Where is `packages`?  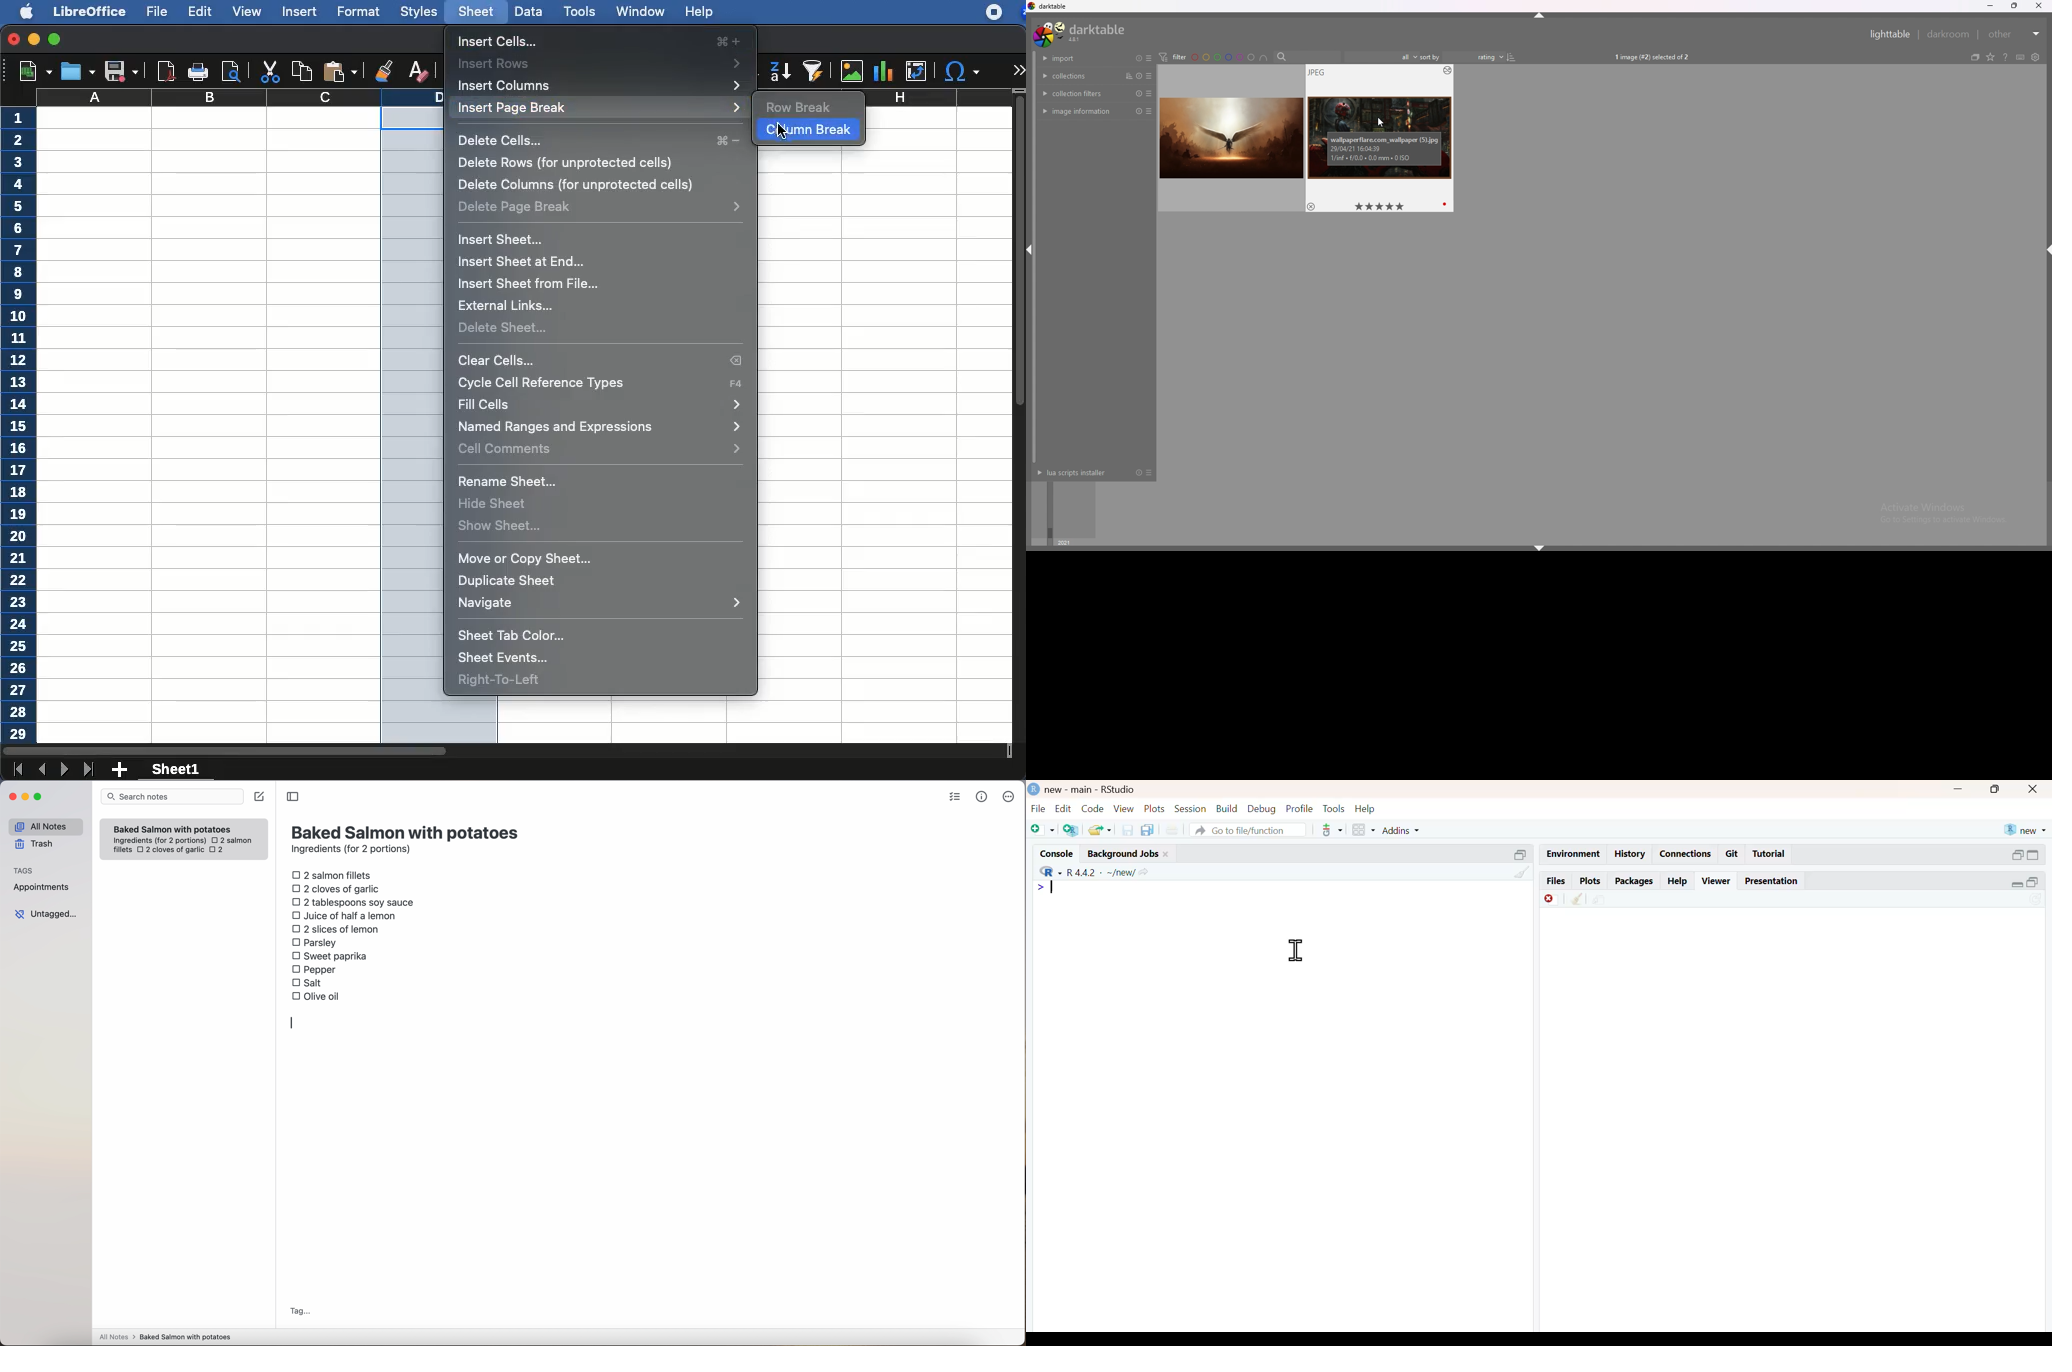
packages is located at coordinates (1634, 882).